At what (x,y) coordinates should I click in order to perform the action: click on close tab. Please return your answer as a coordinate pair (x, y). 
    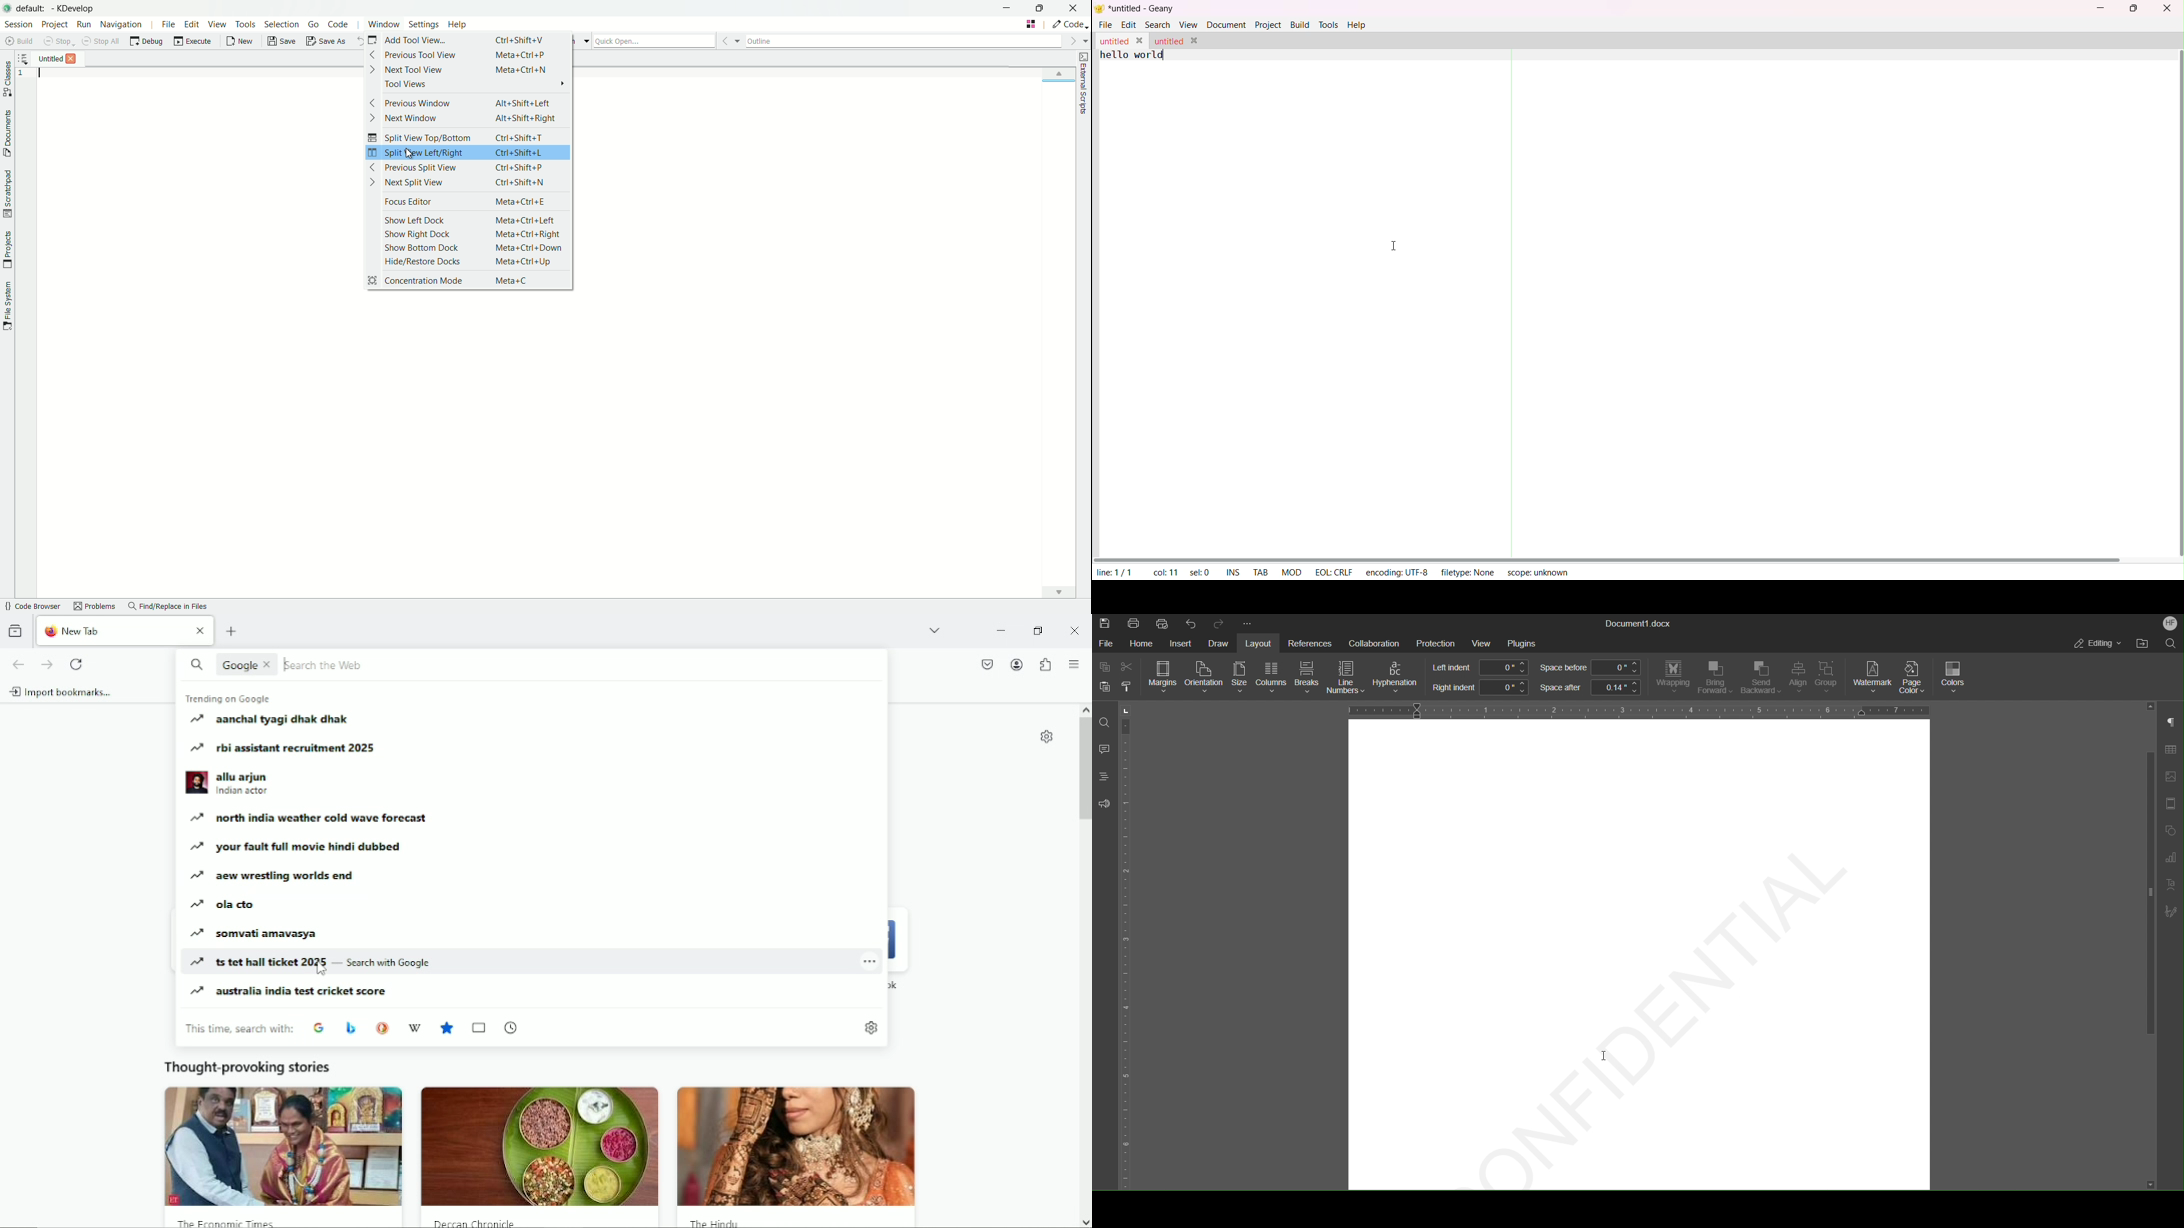
    Looking at the image, I should click on (1194, 41).